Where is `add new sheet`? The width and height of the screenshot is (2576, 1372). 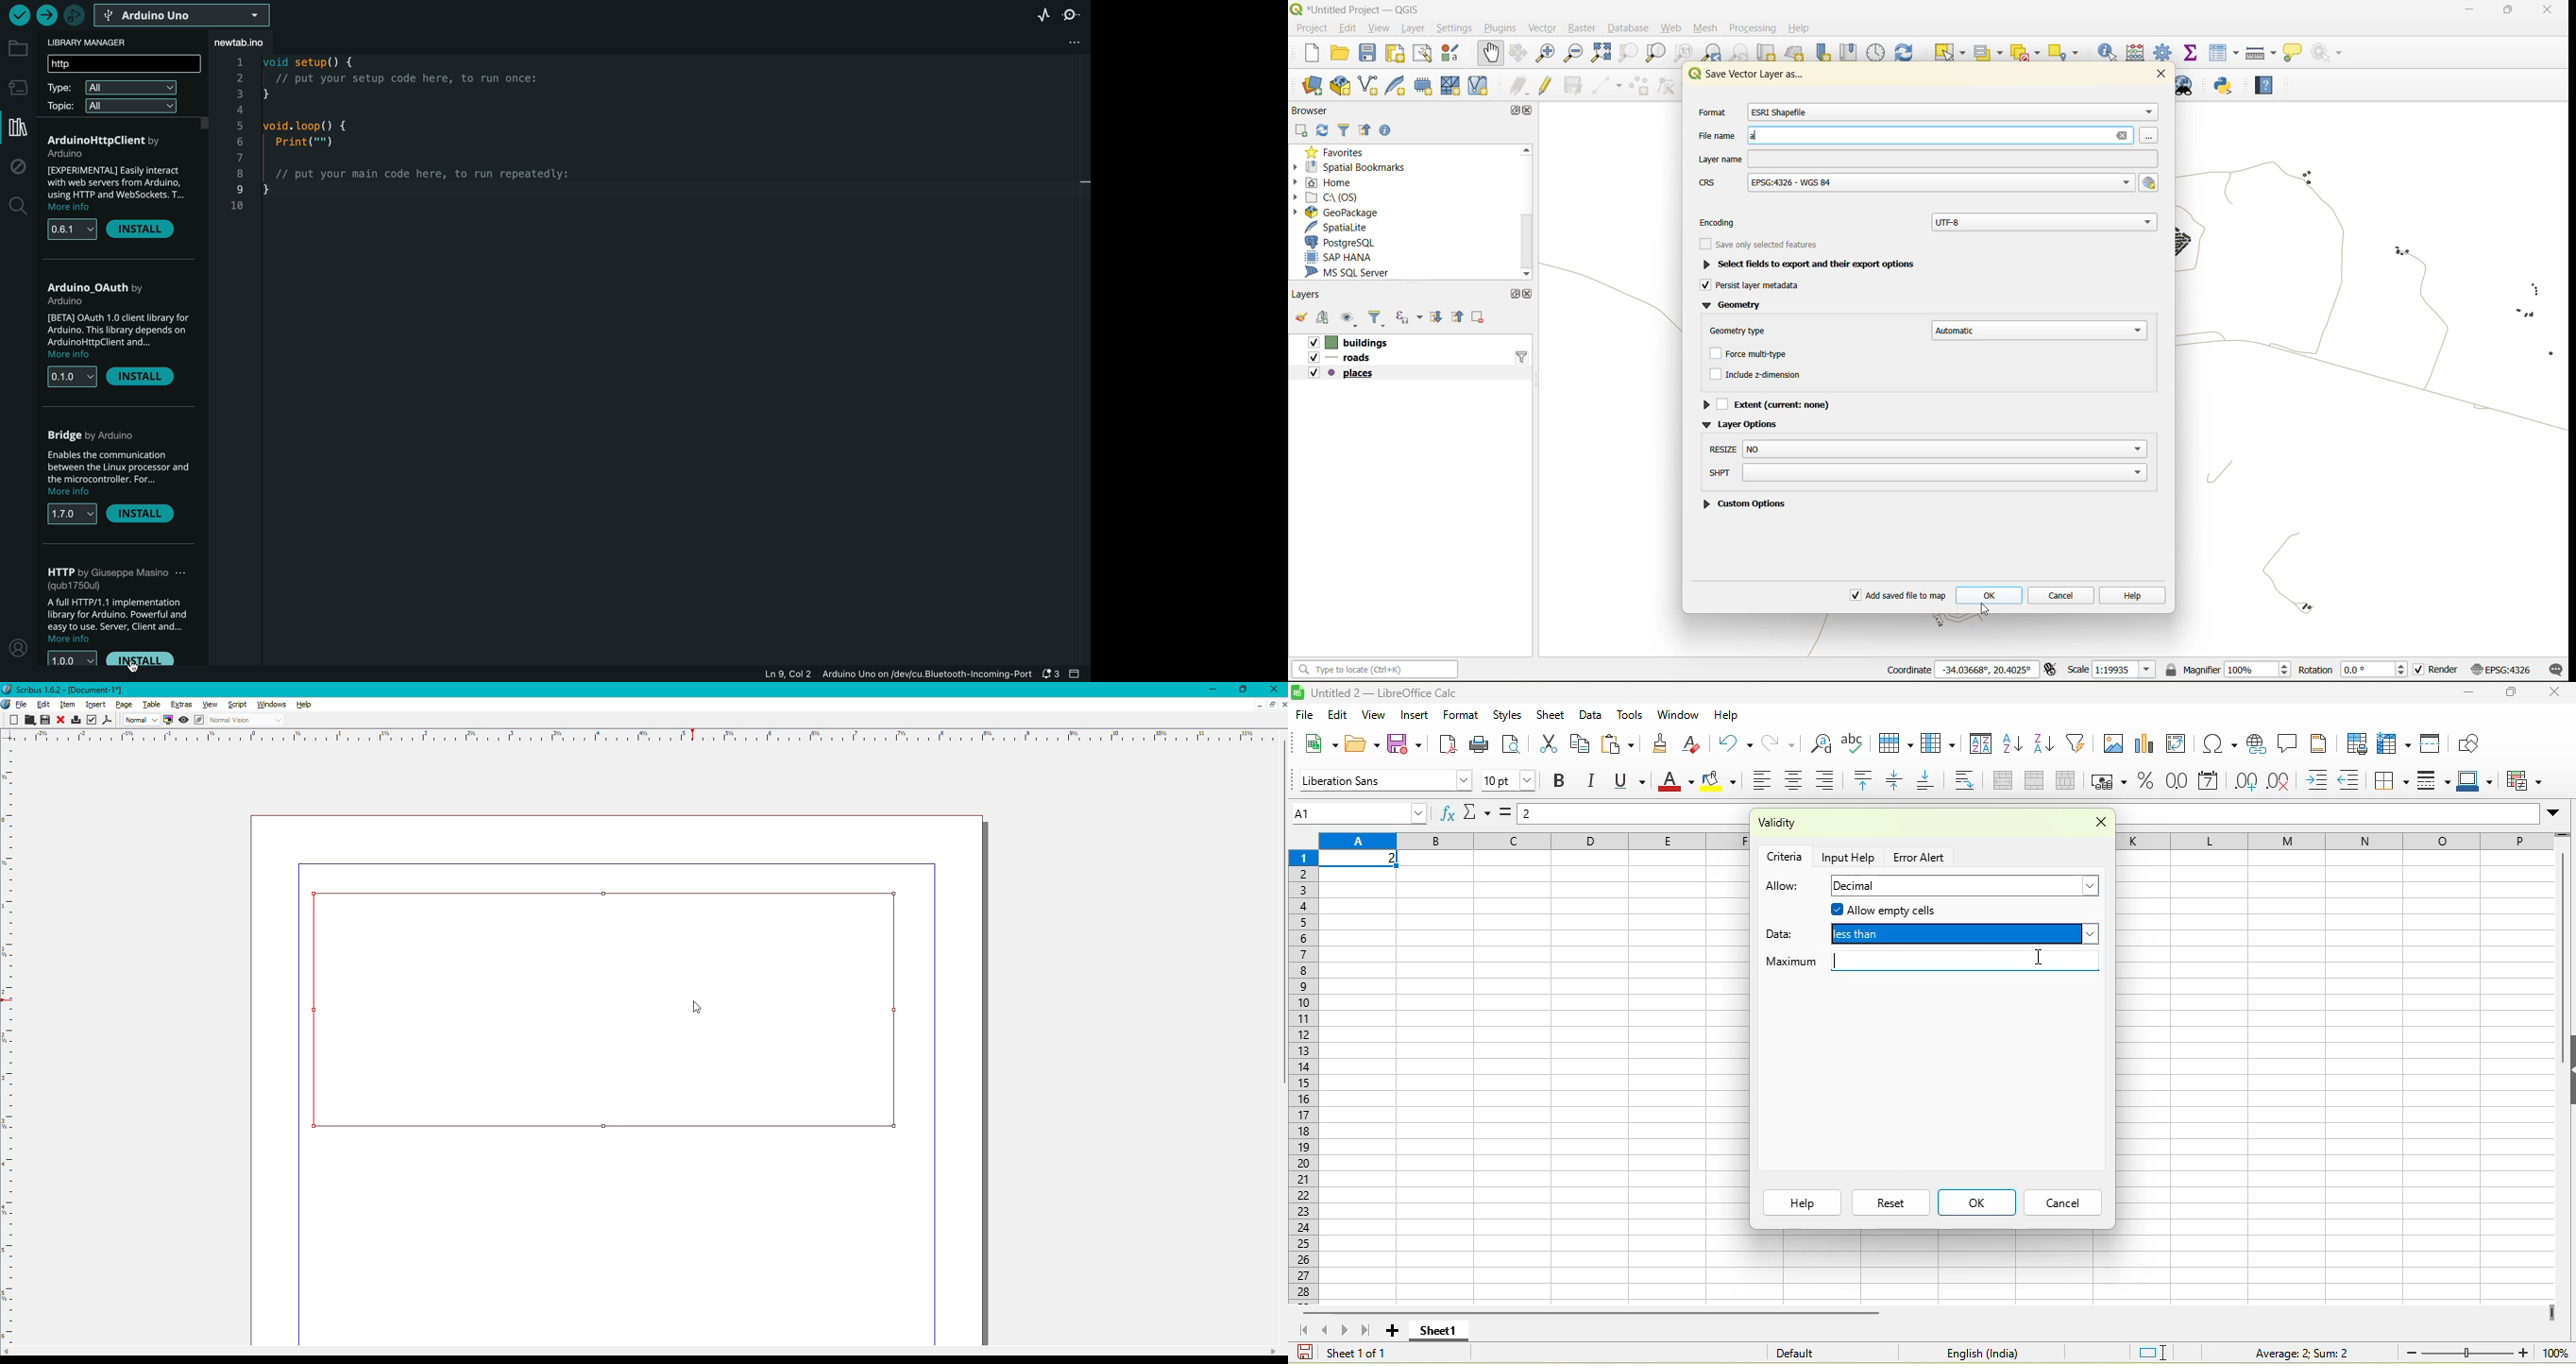 add new sheet is located at coordinates (1392, 1331).